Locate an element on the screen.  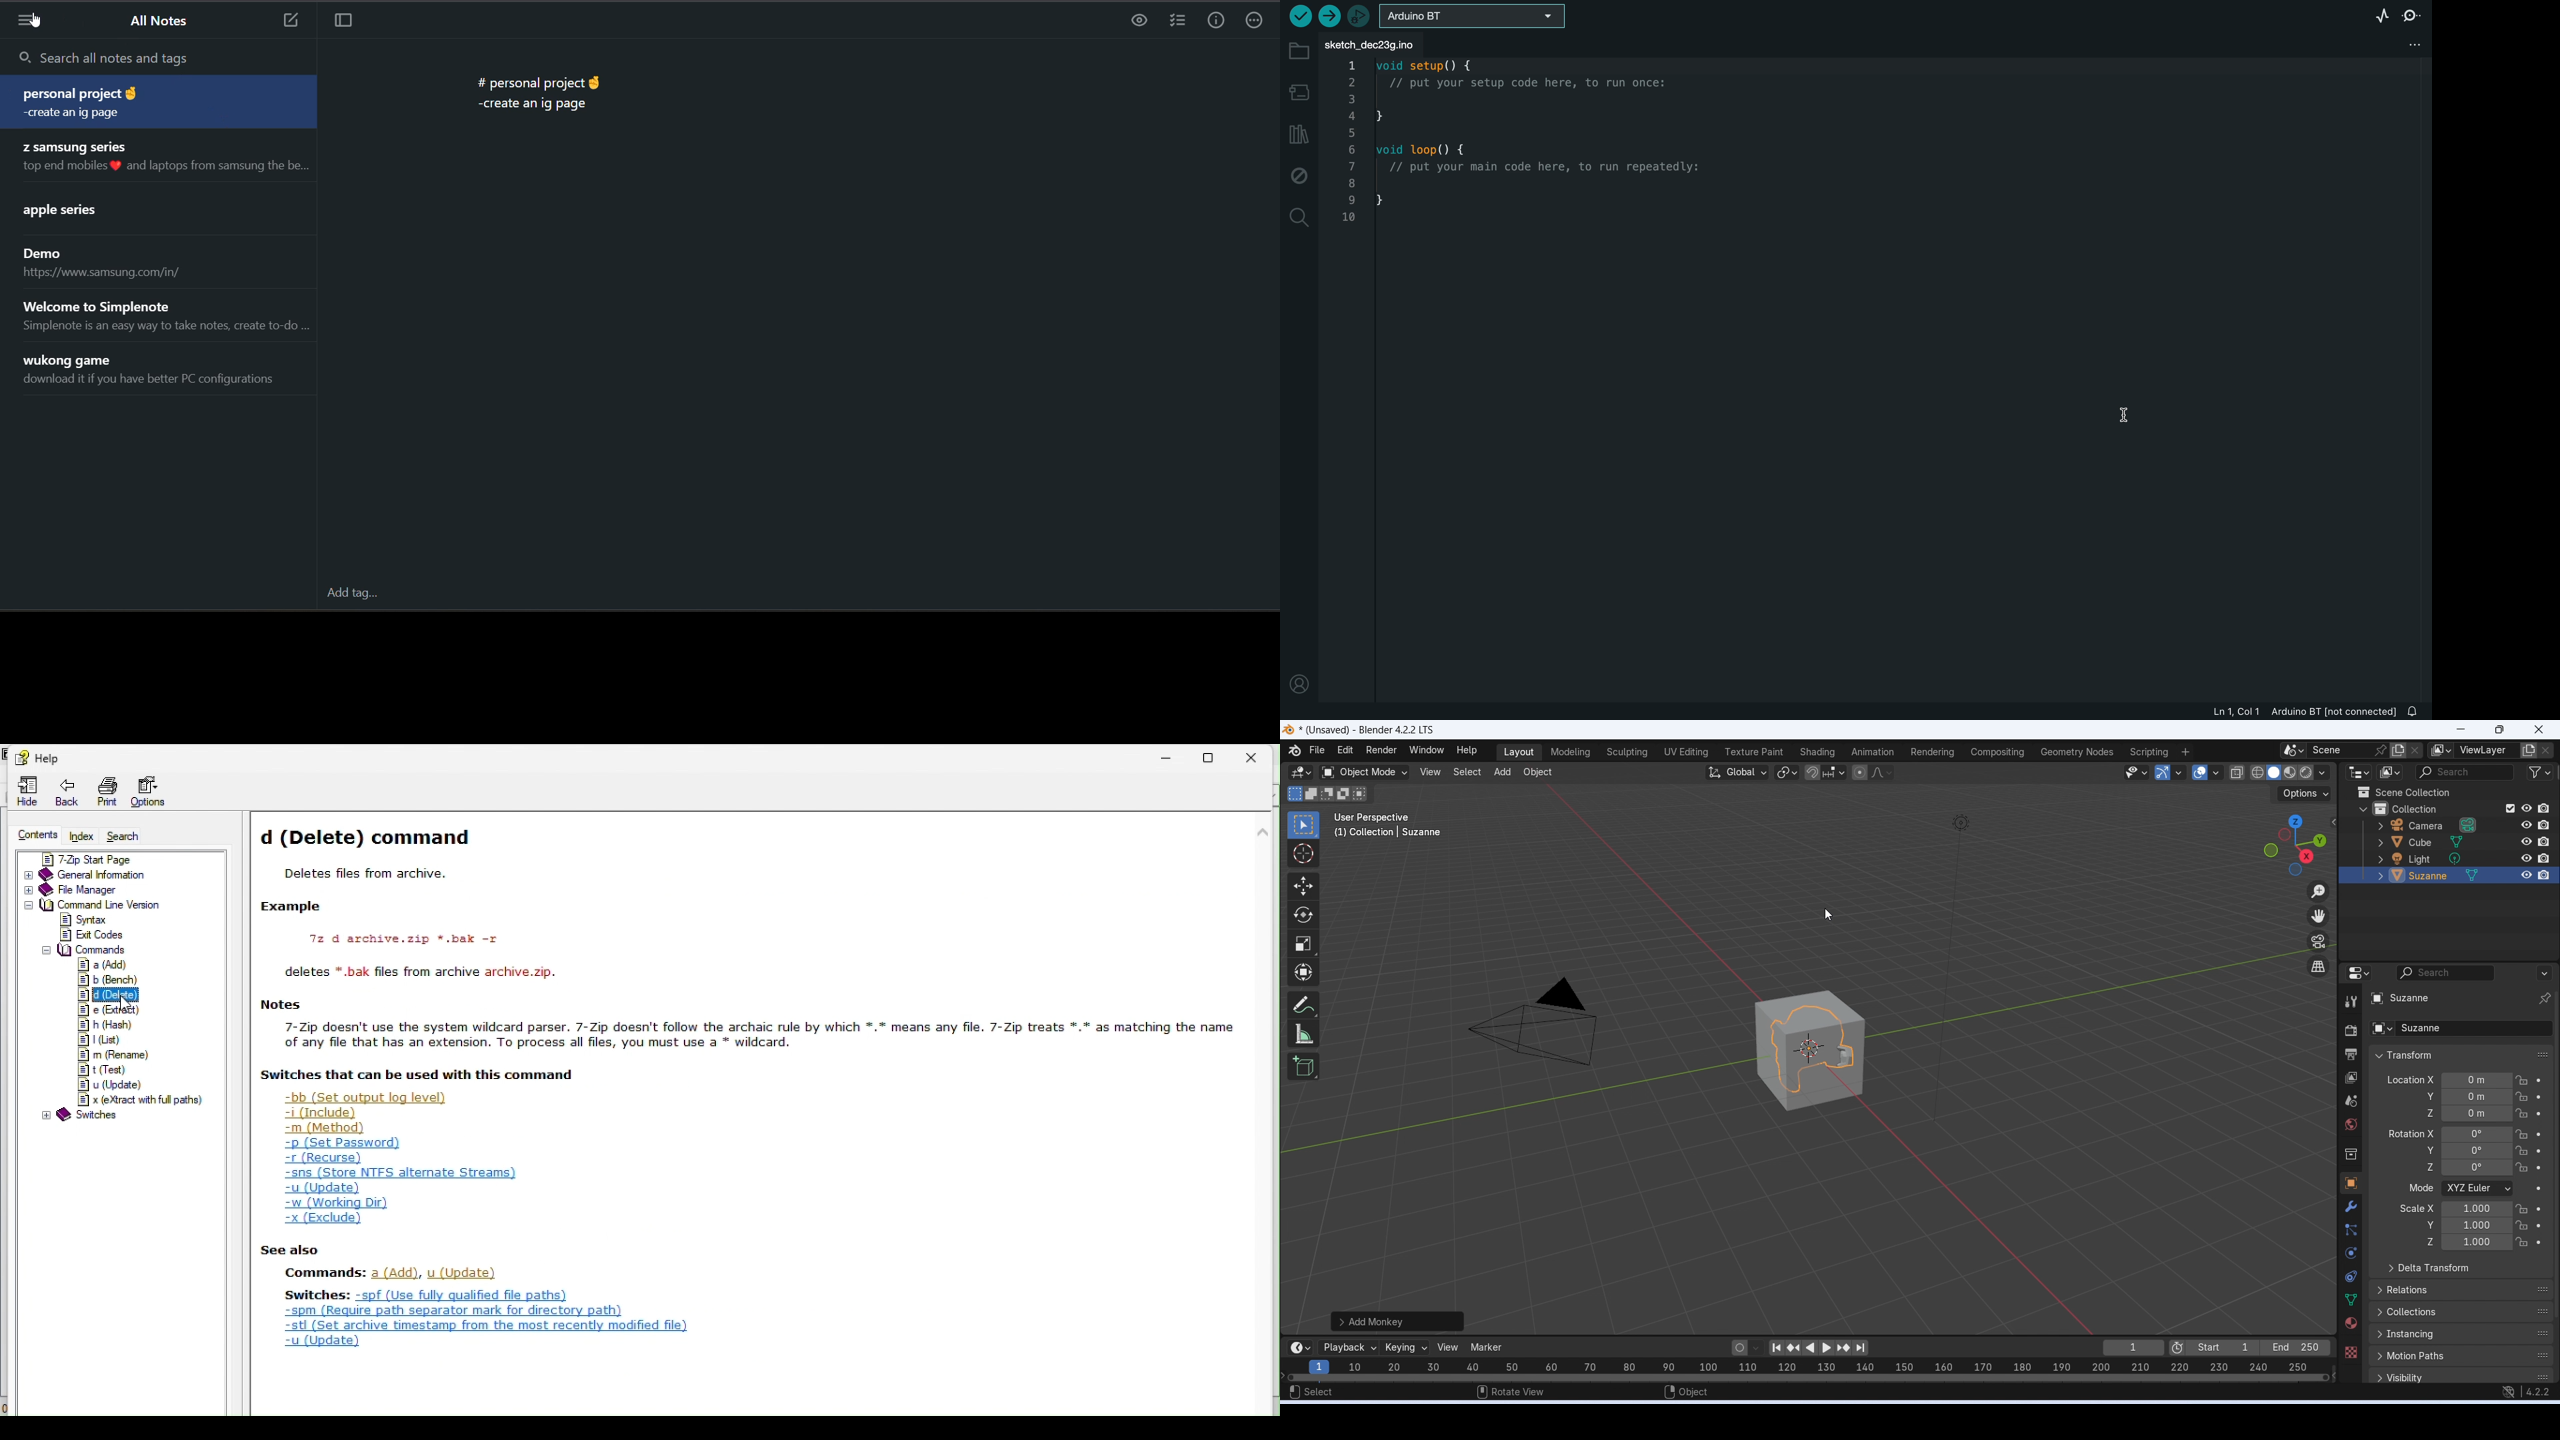
Window is located at coordinates (1425, 750).